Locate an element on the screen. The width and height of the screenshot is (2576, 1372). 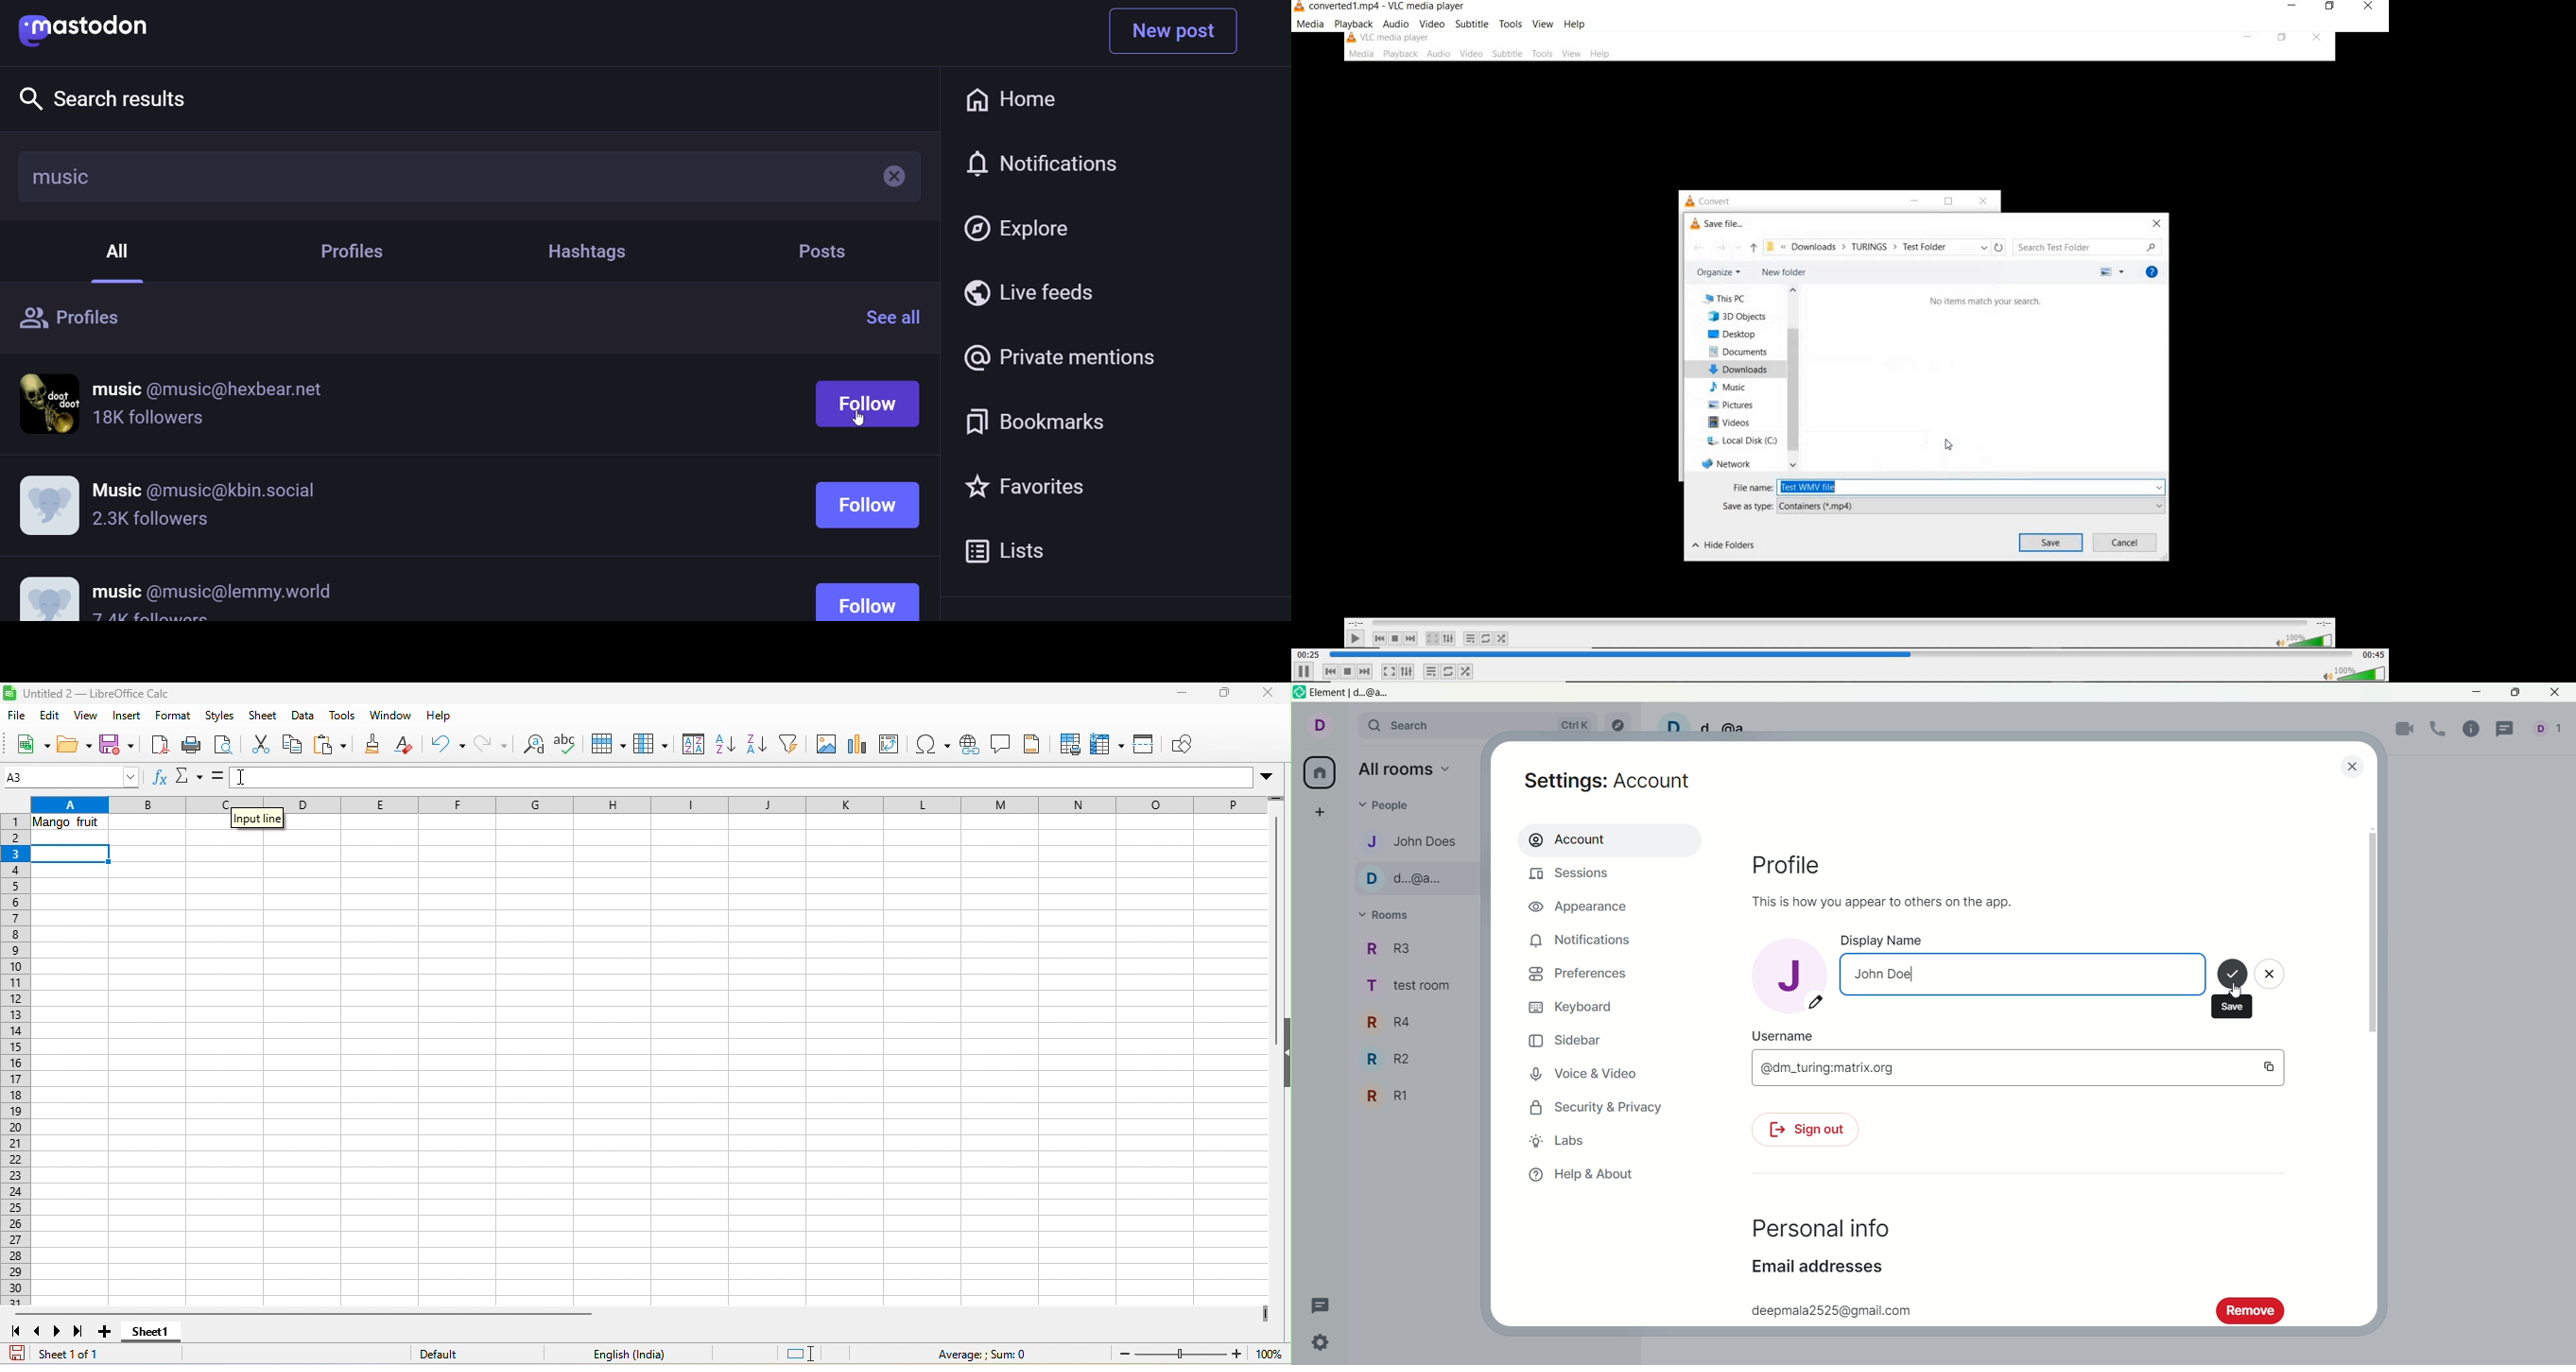
formula bar is located at coordinates (788, 779).